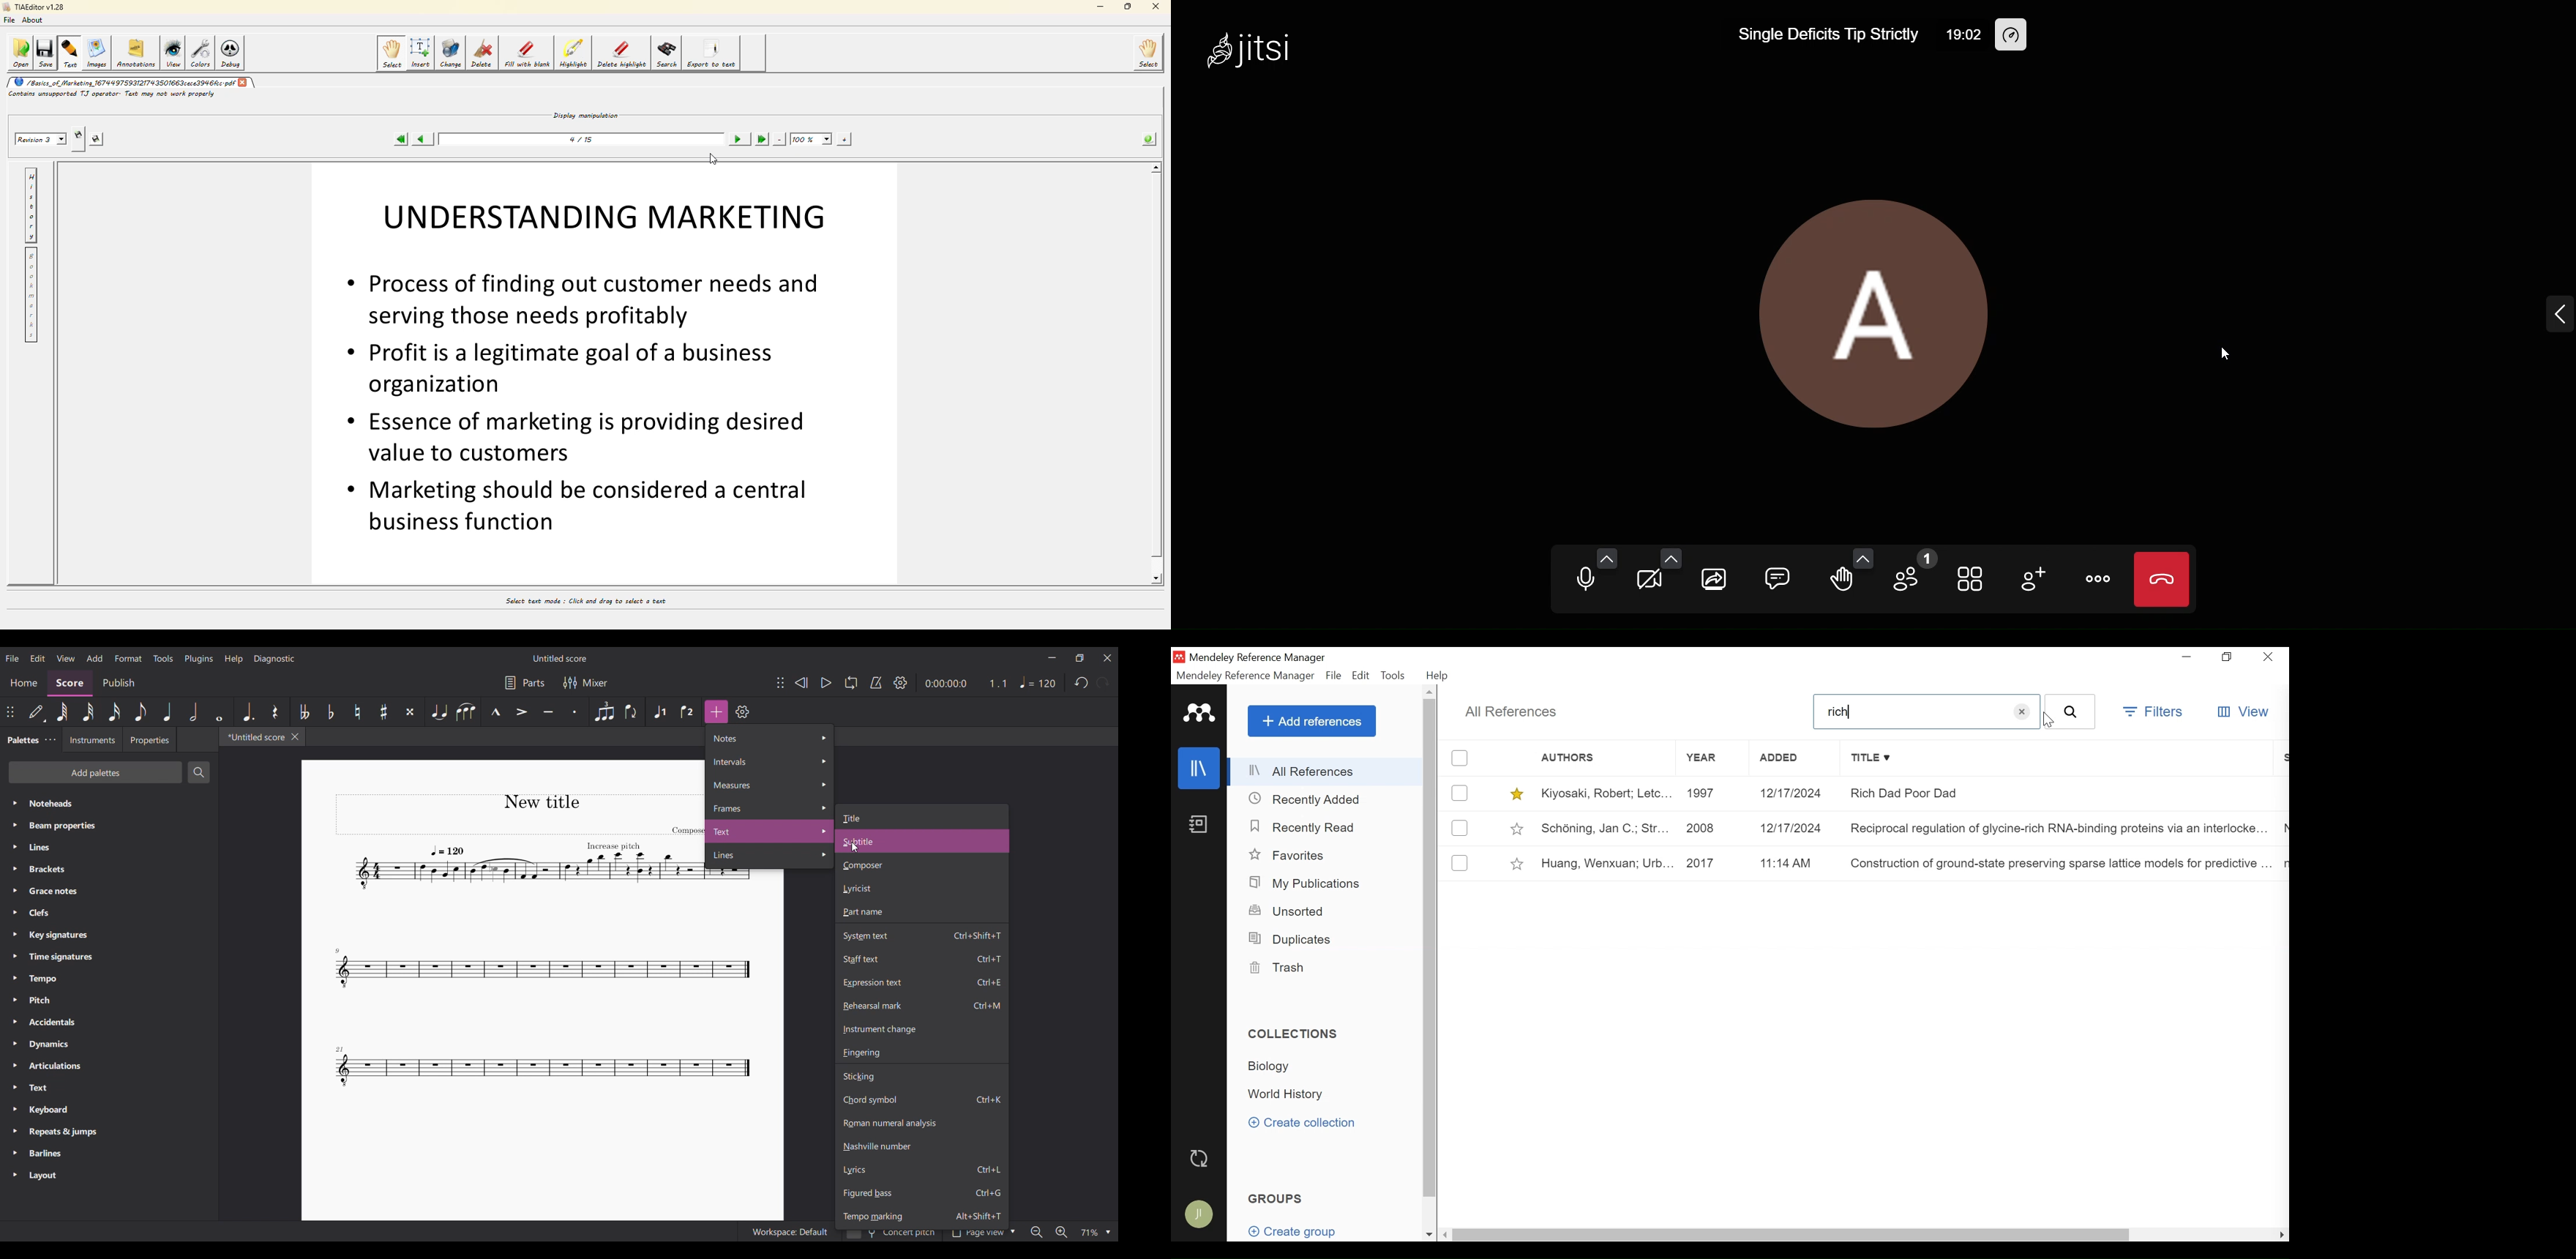 This screenshot has width=2576, height=1260. What do you see at coordinates (109, 936) in the screenshot?
I see `Key signatures` at bounding box center [109, 936].